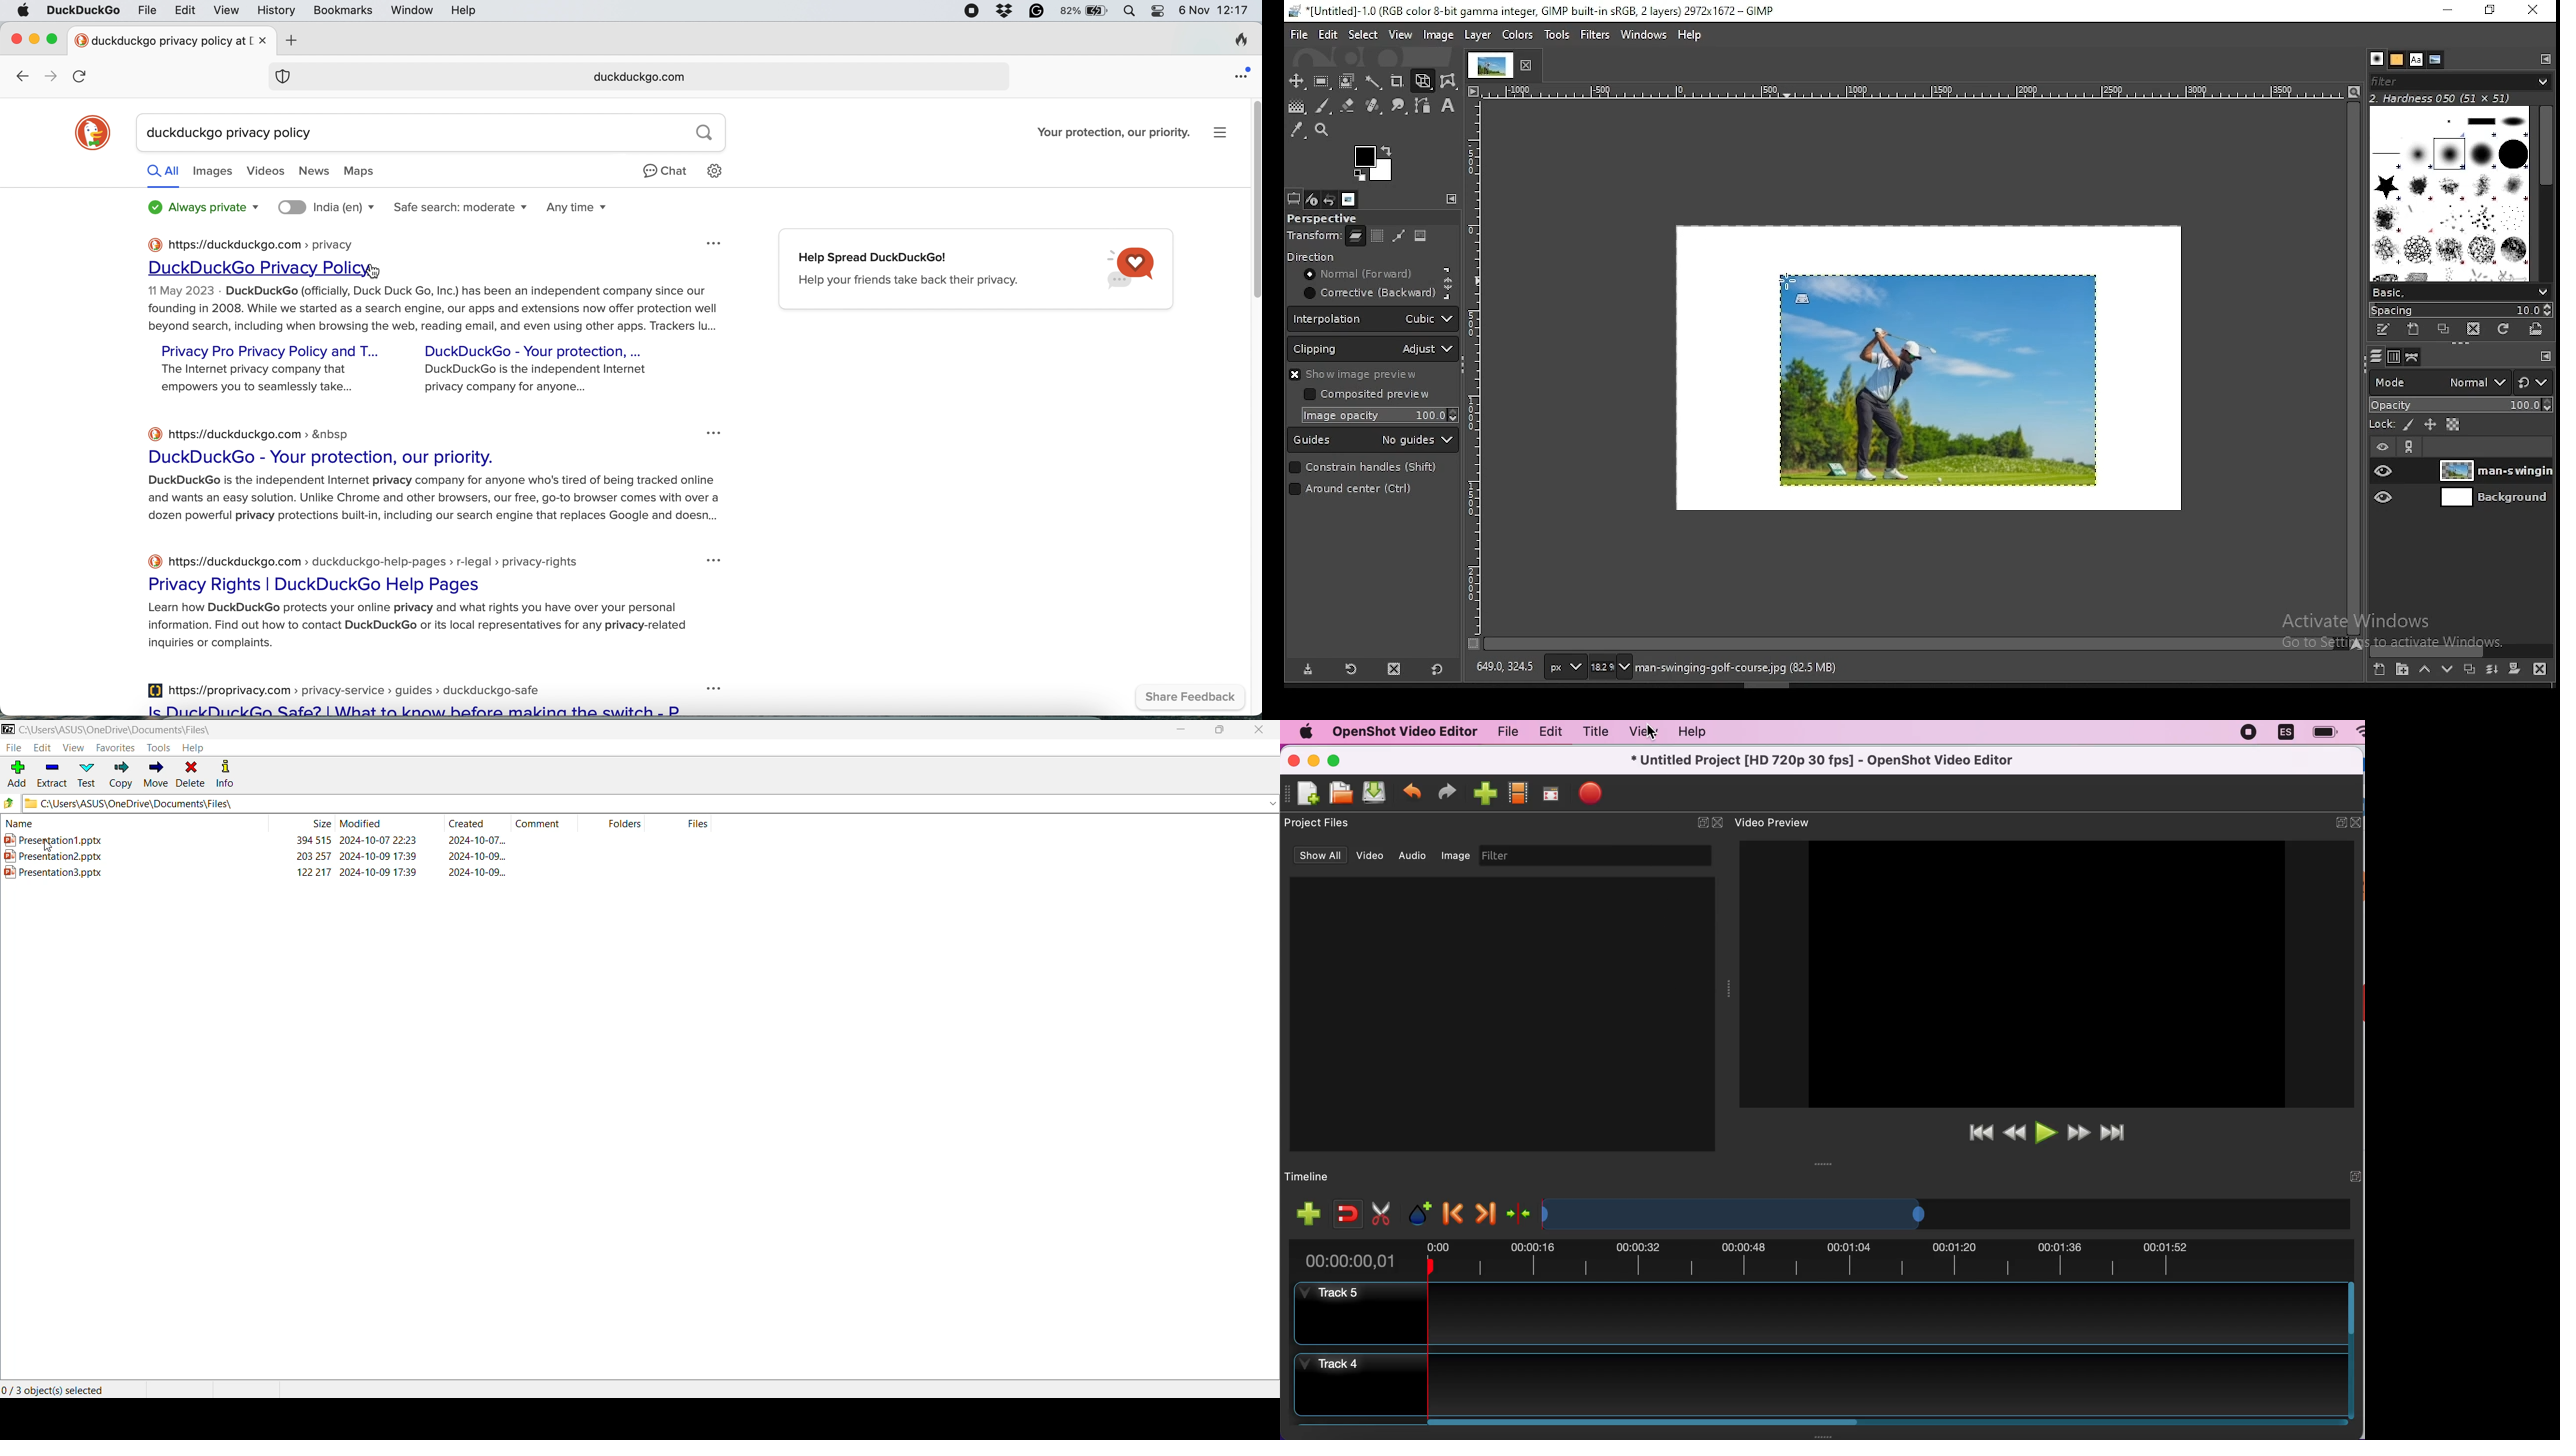  Describe the element at coordinates (2461, 406) in the screenshot. I see `opacity` at that location.